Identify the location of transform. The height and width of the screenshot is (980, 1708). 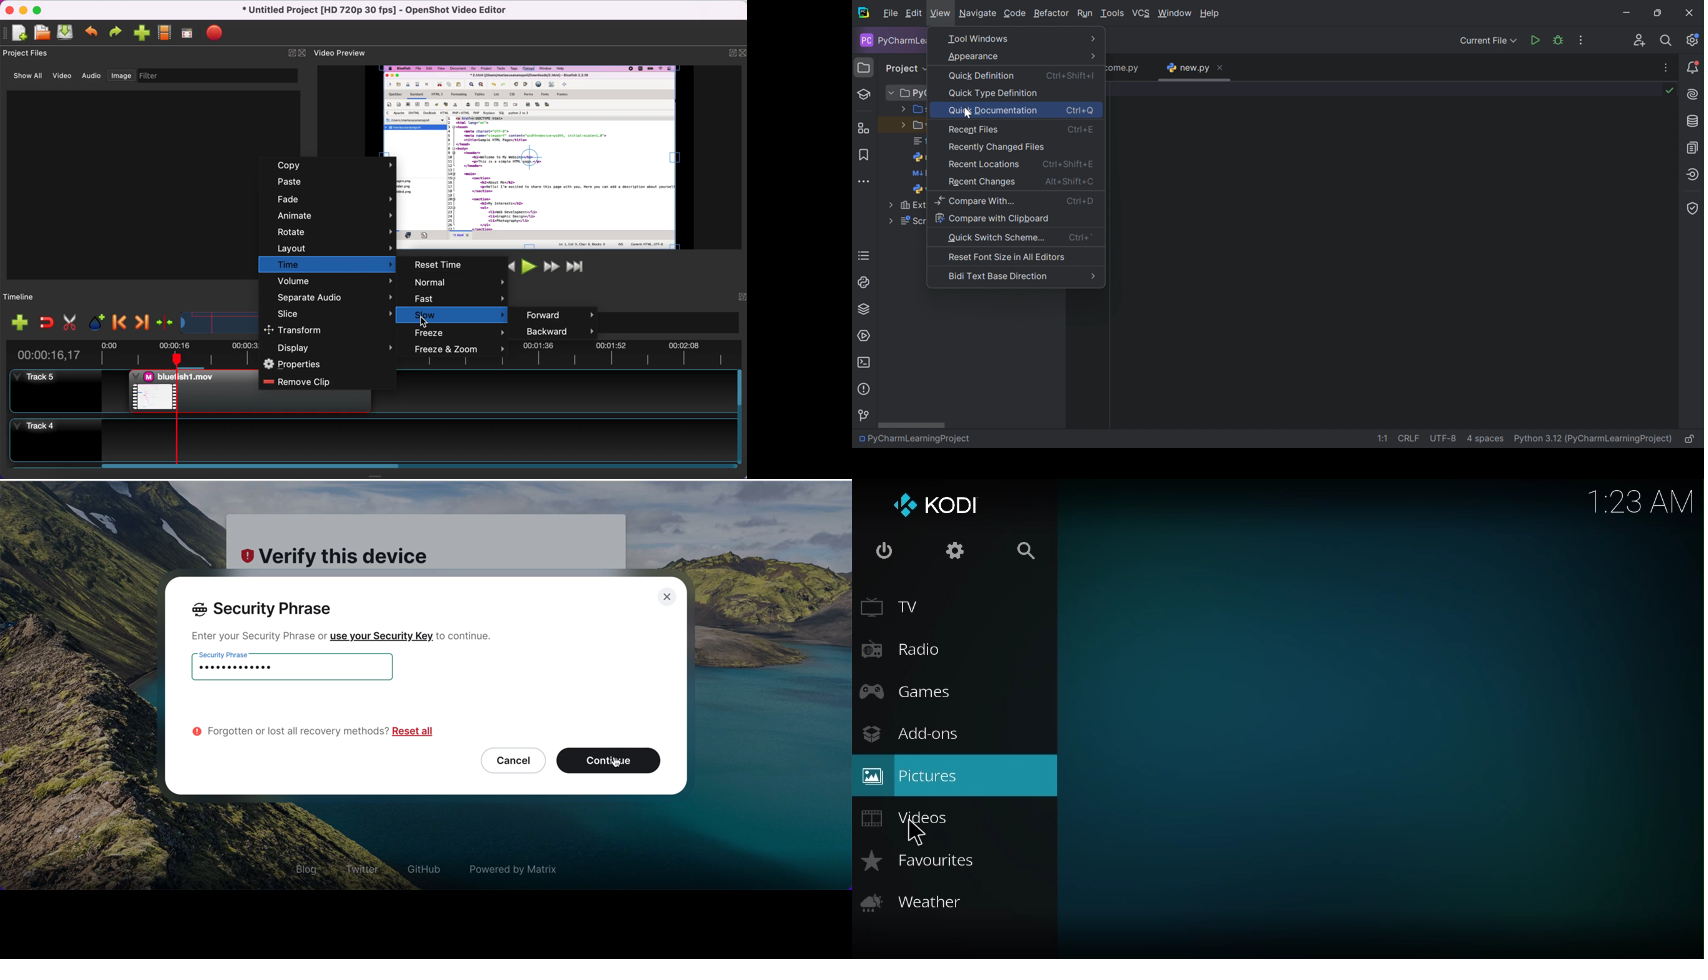
(321, 330).